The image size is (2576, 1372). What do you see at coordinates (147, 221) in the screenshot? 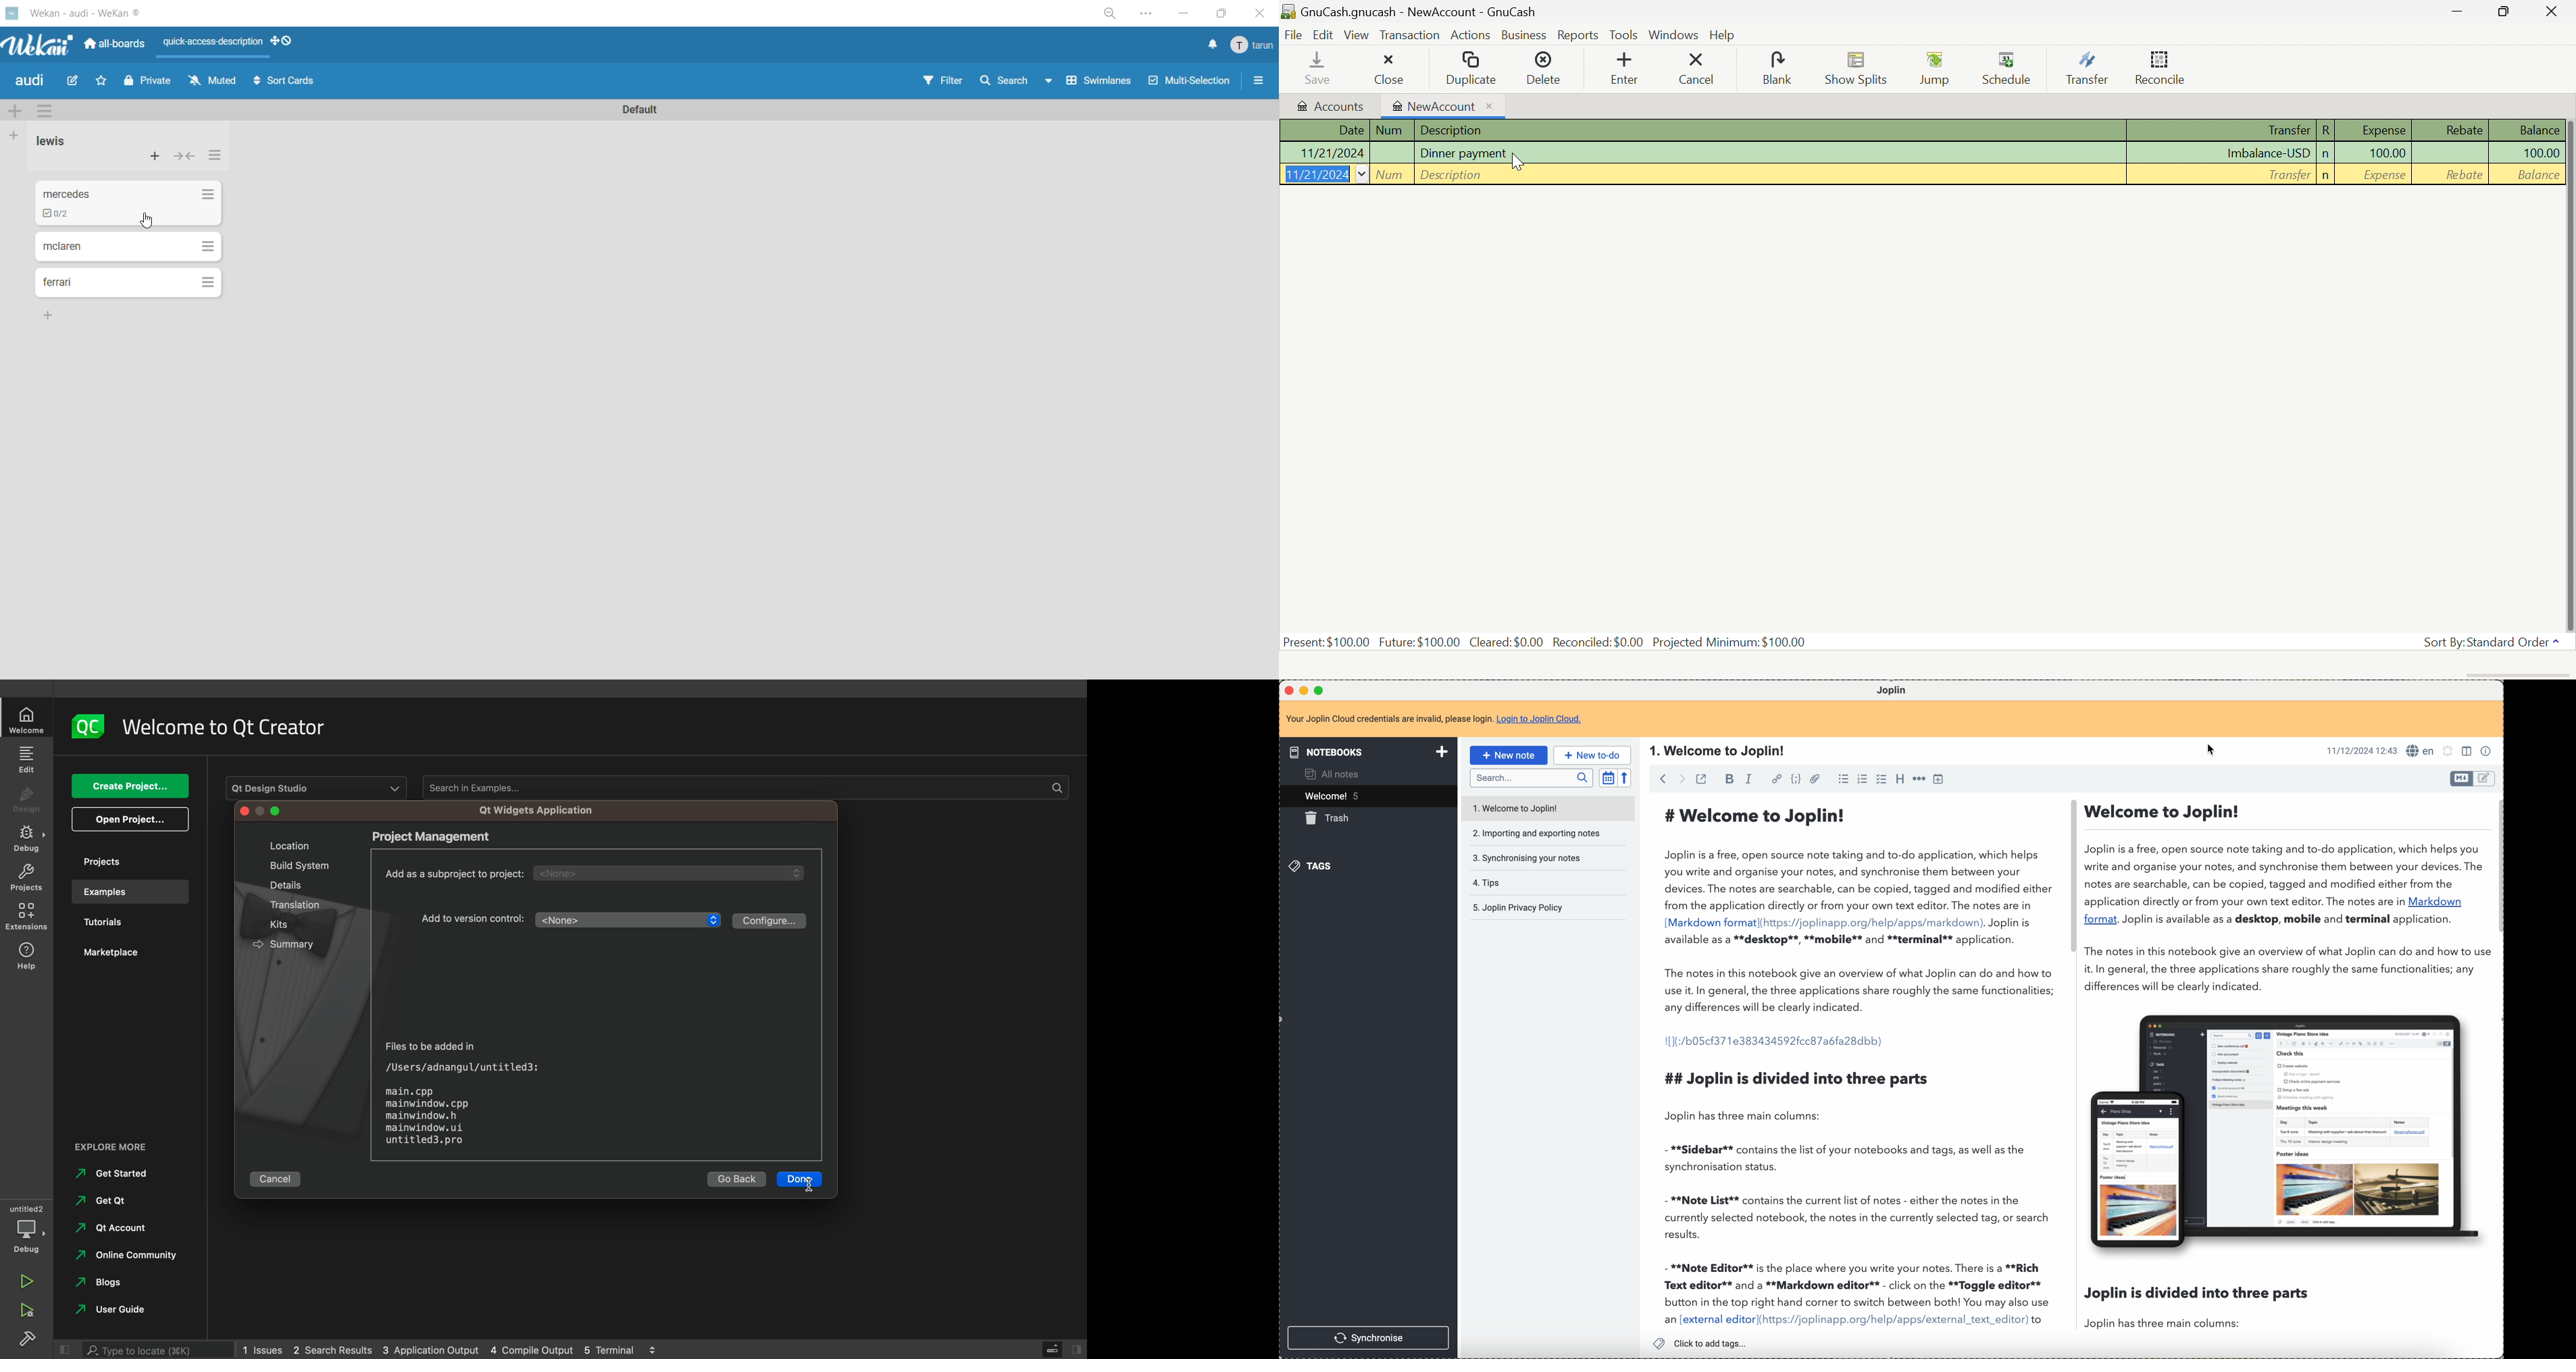
I see `cursor` at bounding box center [147, 221].